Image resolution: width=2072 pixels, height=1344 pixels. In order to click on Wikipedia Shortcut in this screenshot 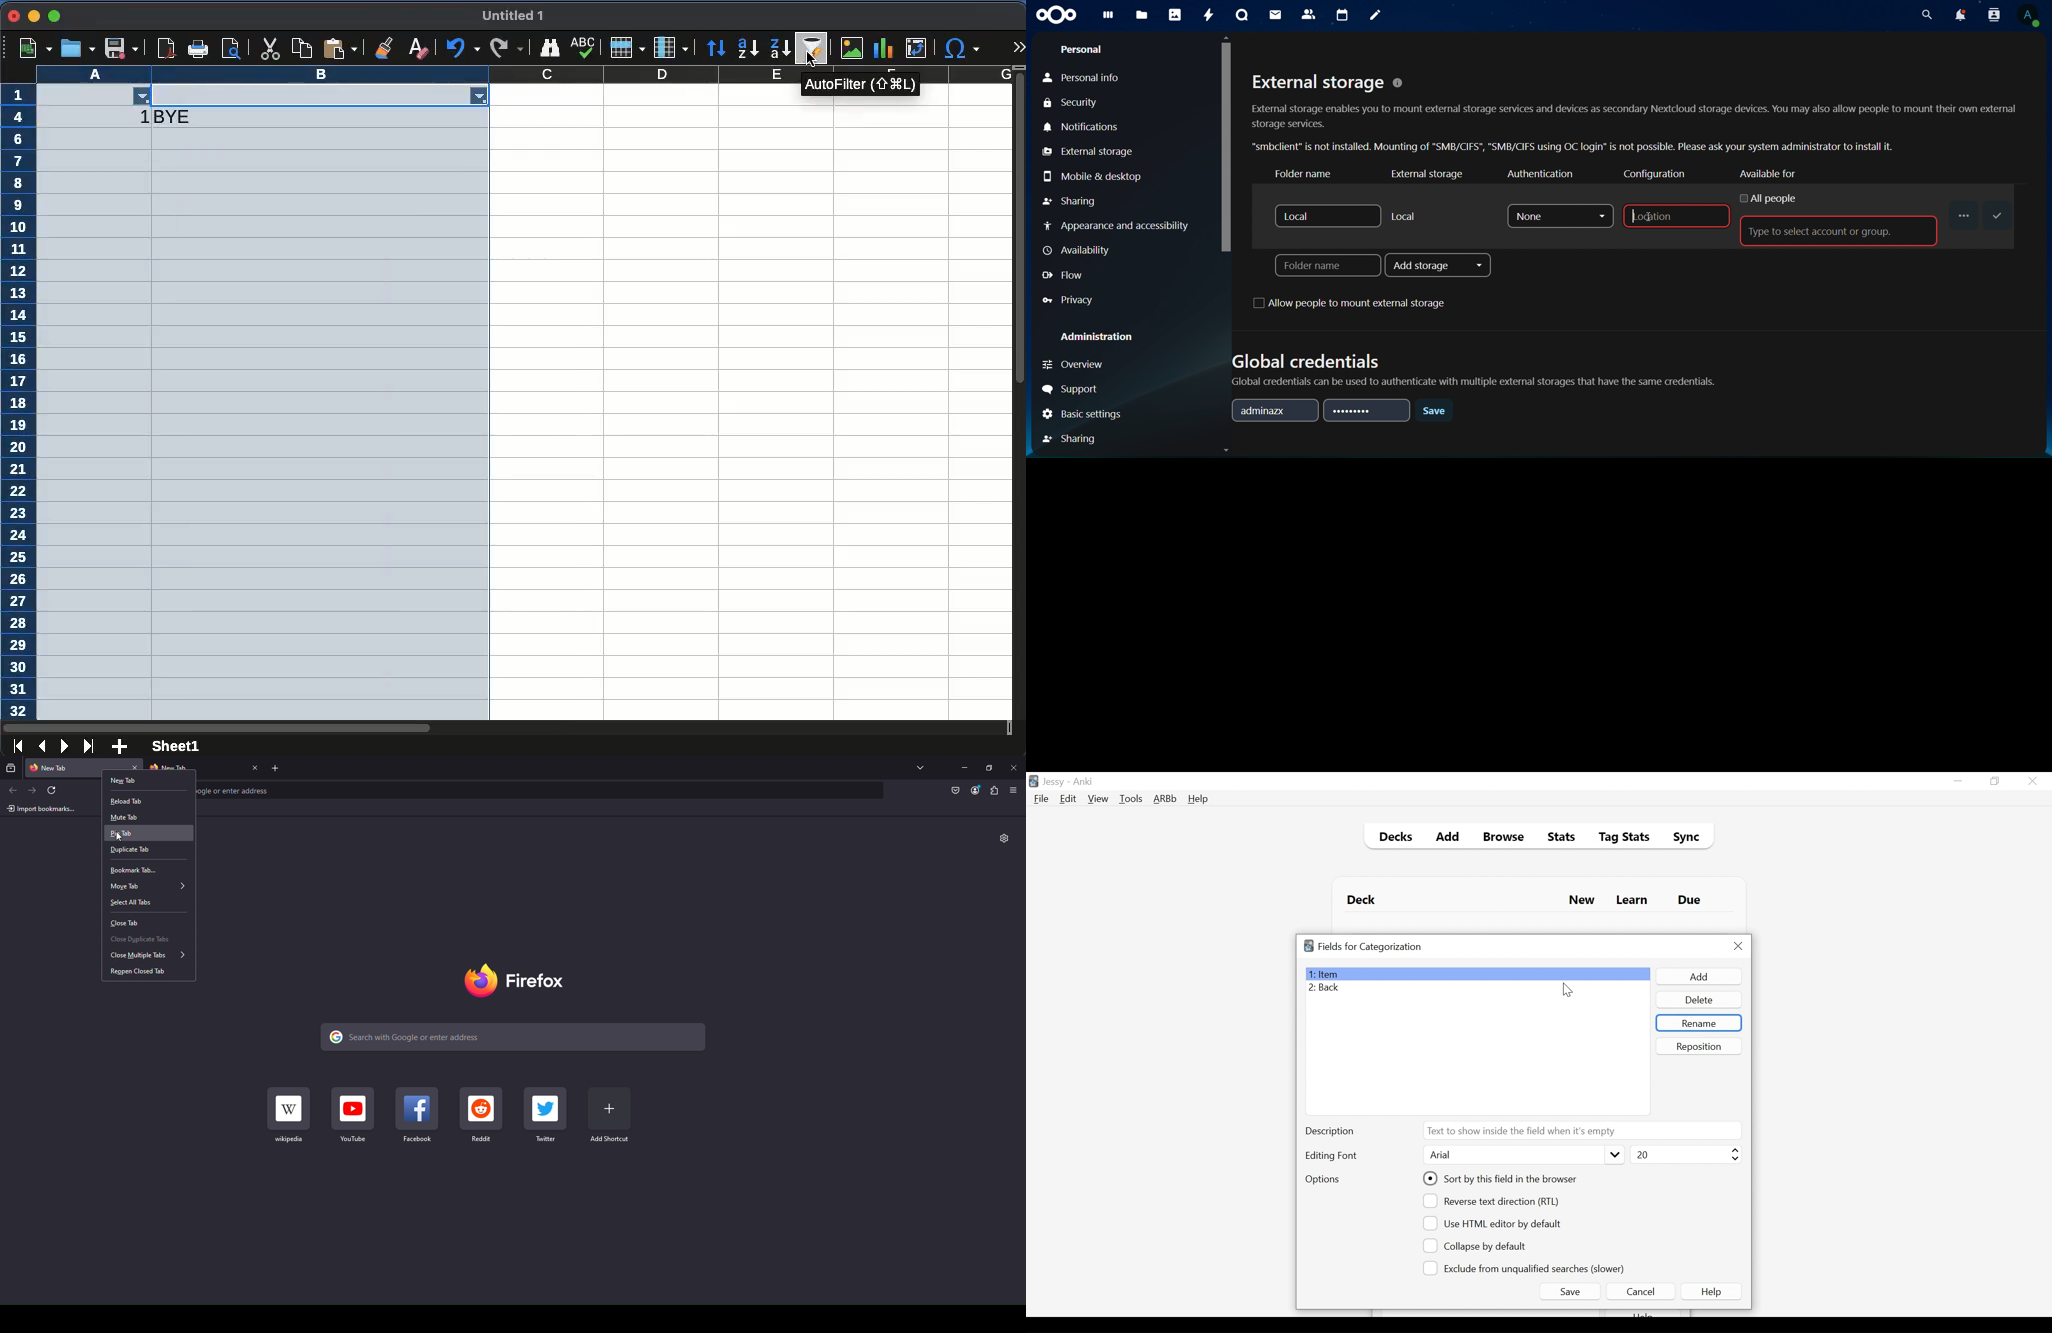, I will do `click(290, 1114)`.